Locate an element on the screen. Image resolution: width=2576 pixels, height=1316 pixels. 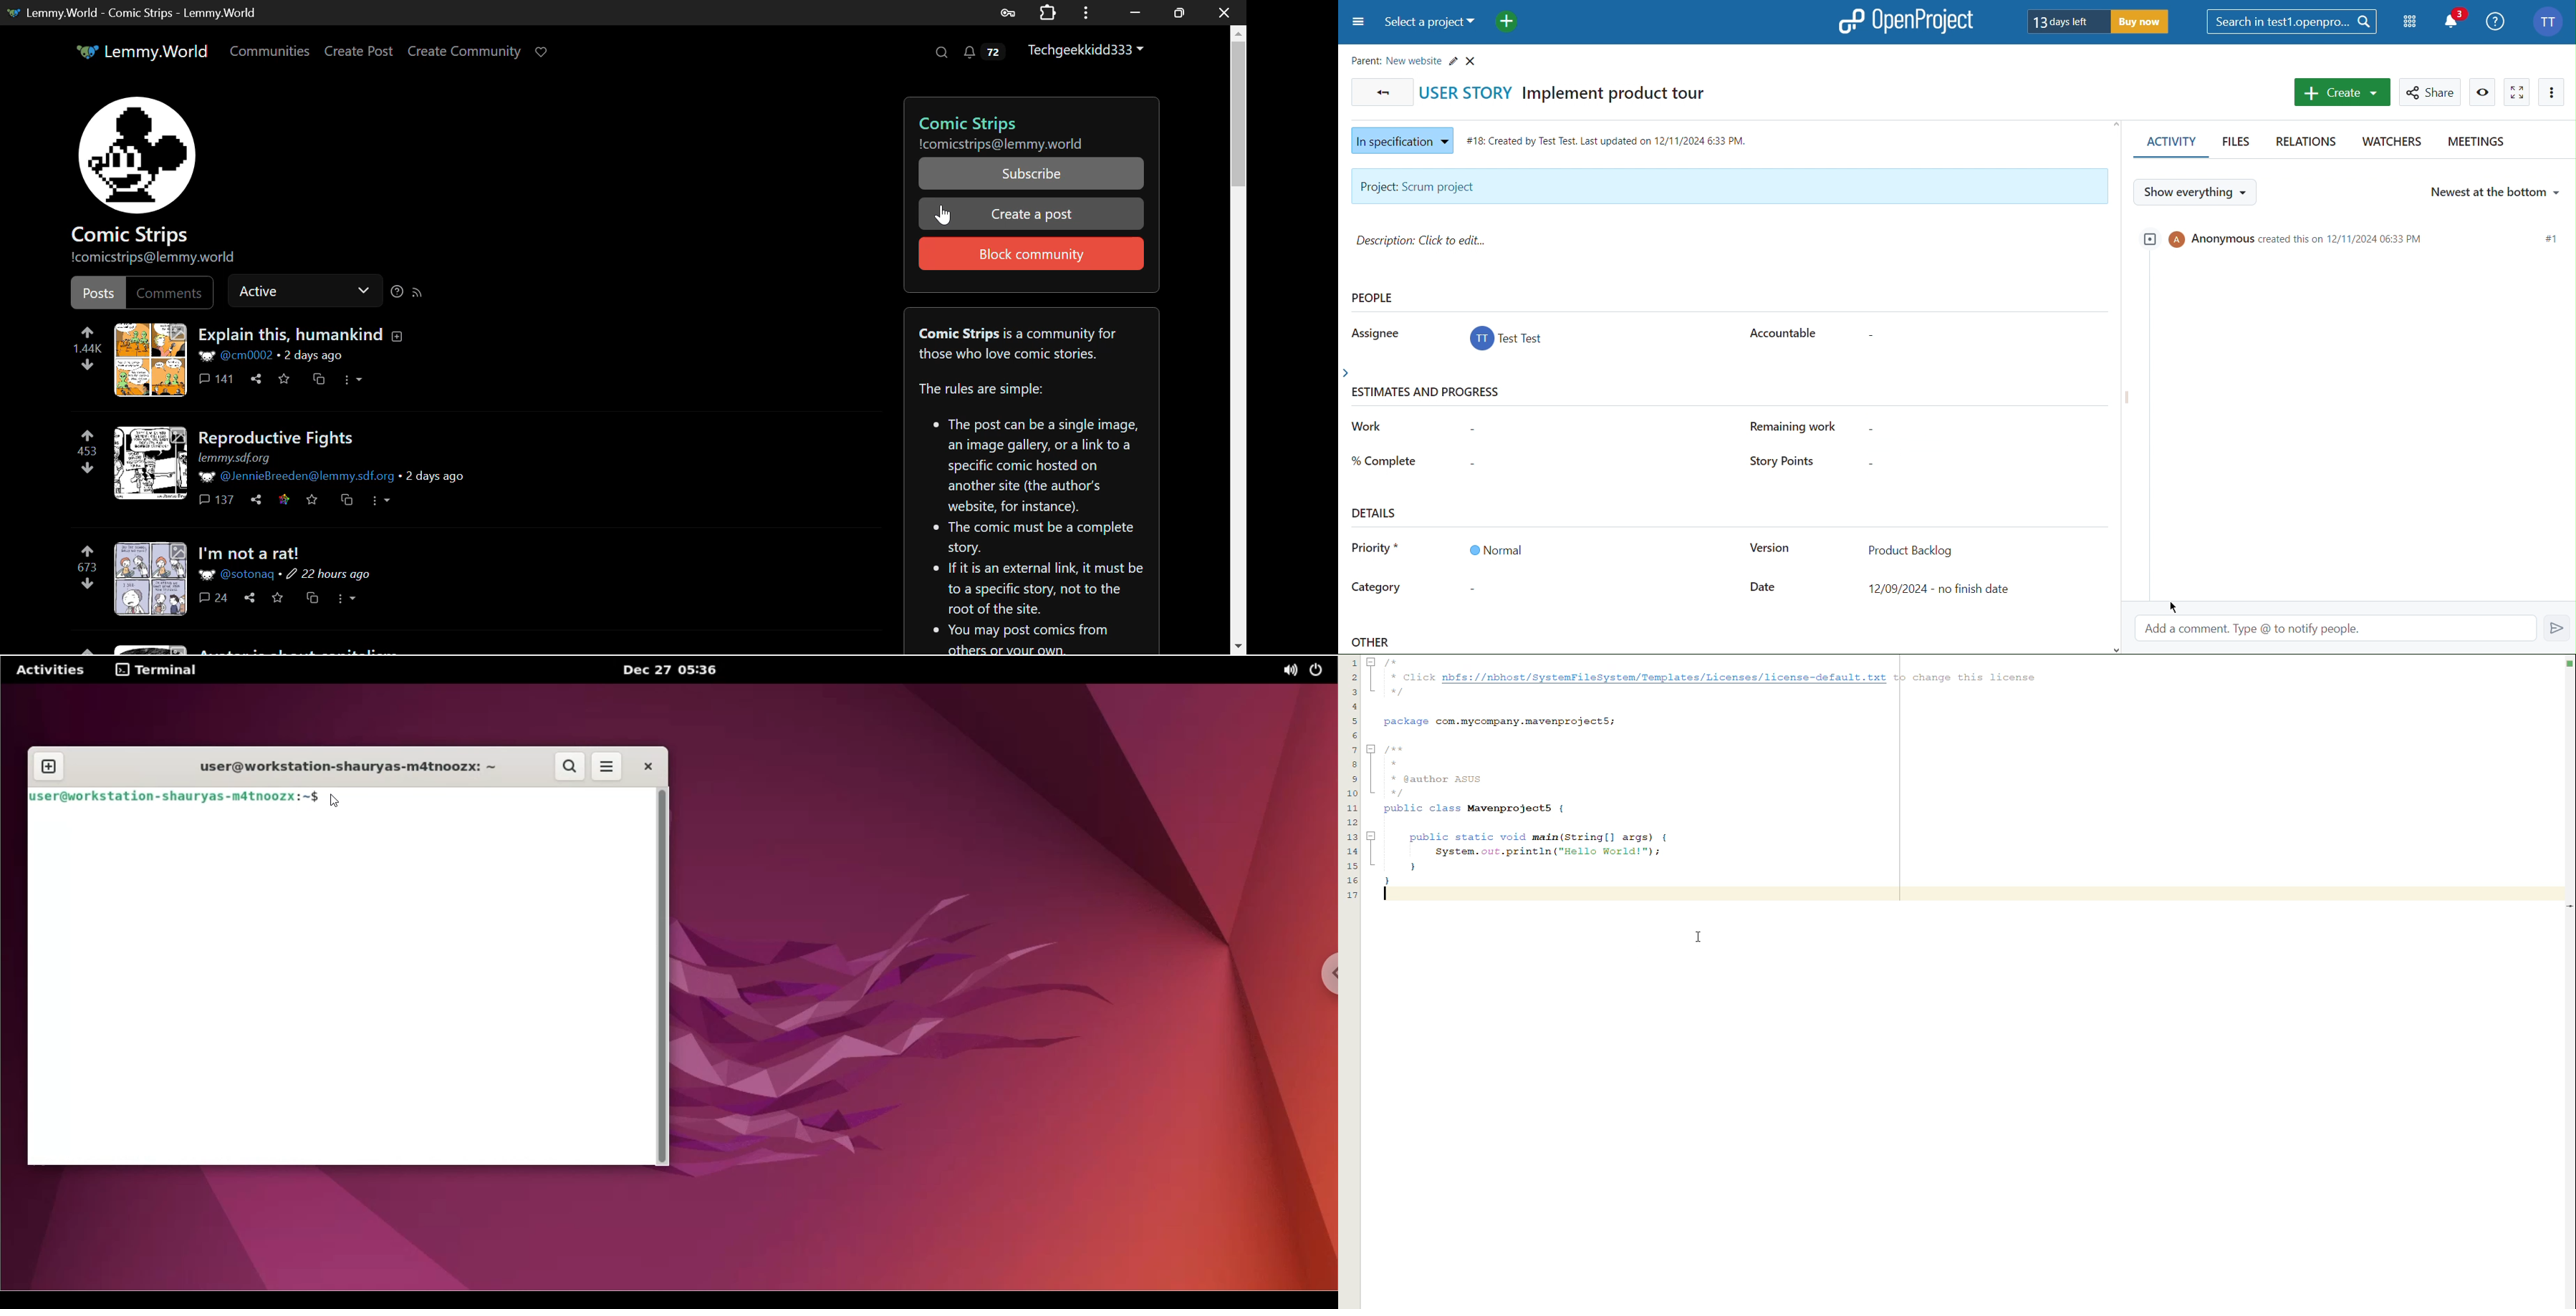
Close is located at coordinates (647, 767).